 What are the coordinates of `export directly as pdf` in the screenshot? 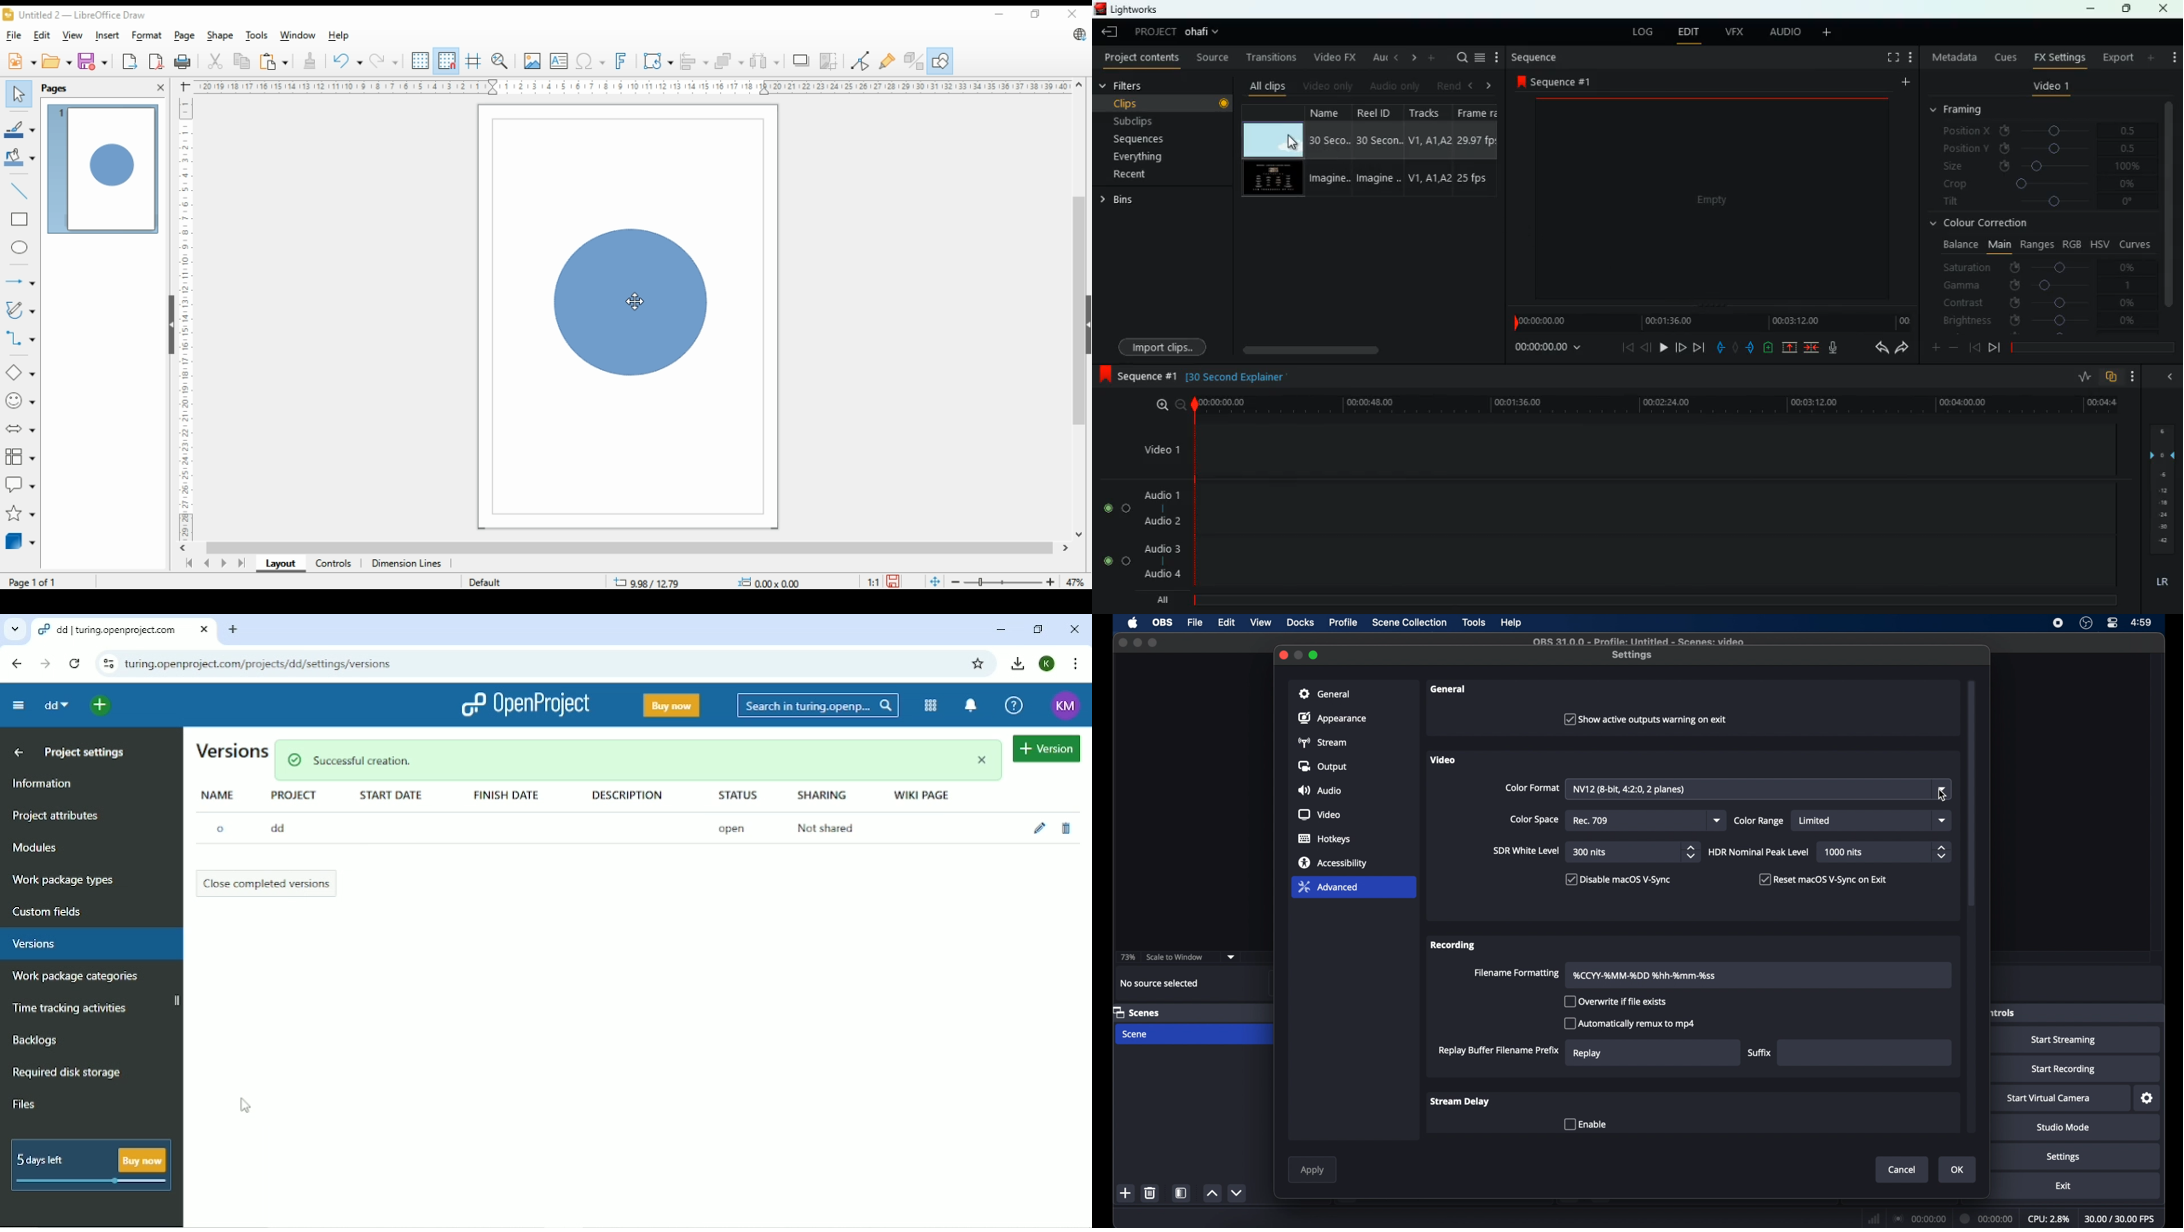 It's located at (157, 61).